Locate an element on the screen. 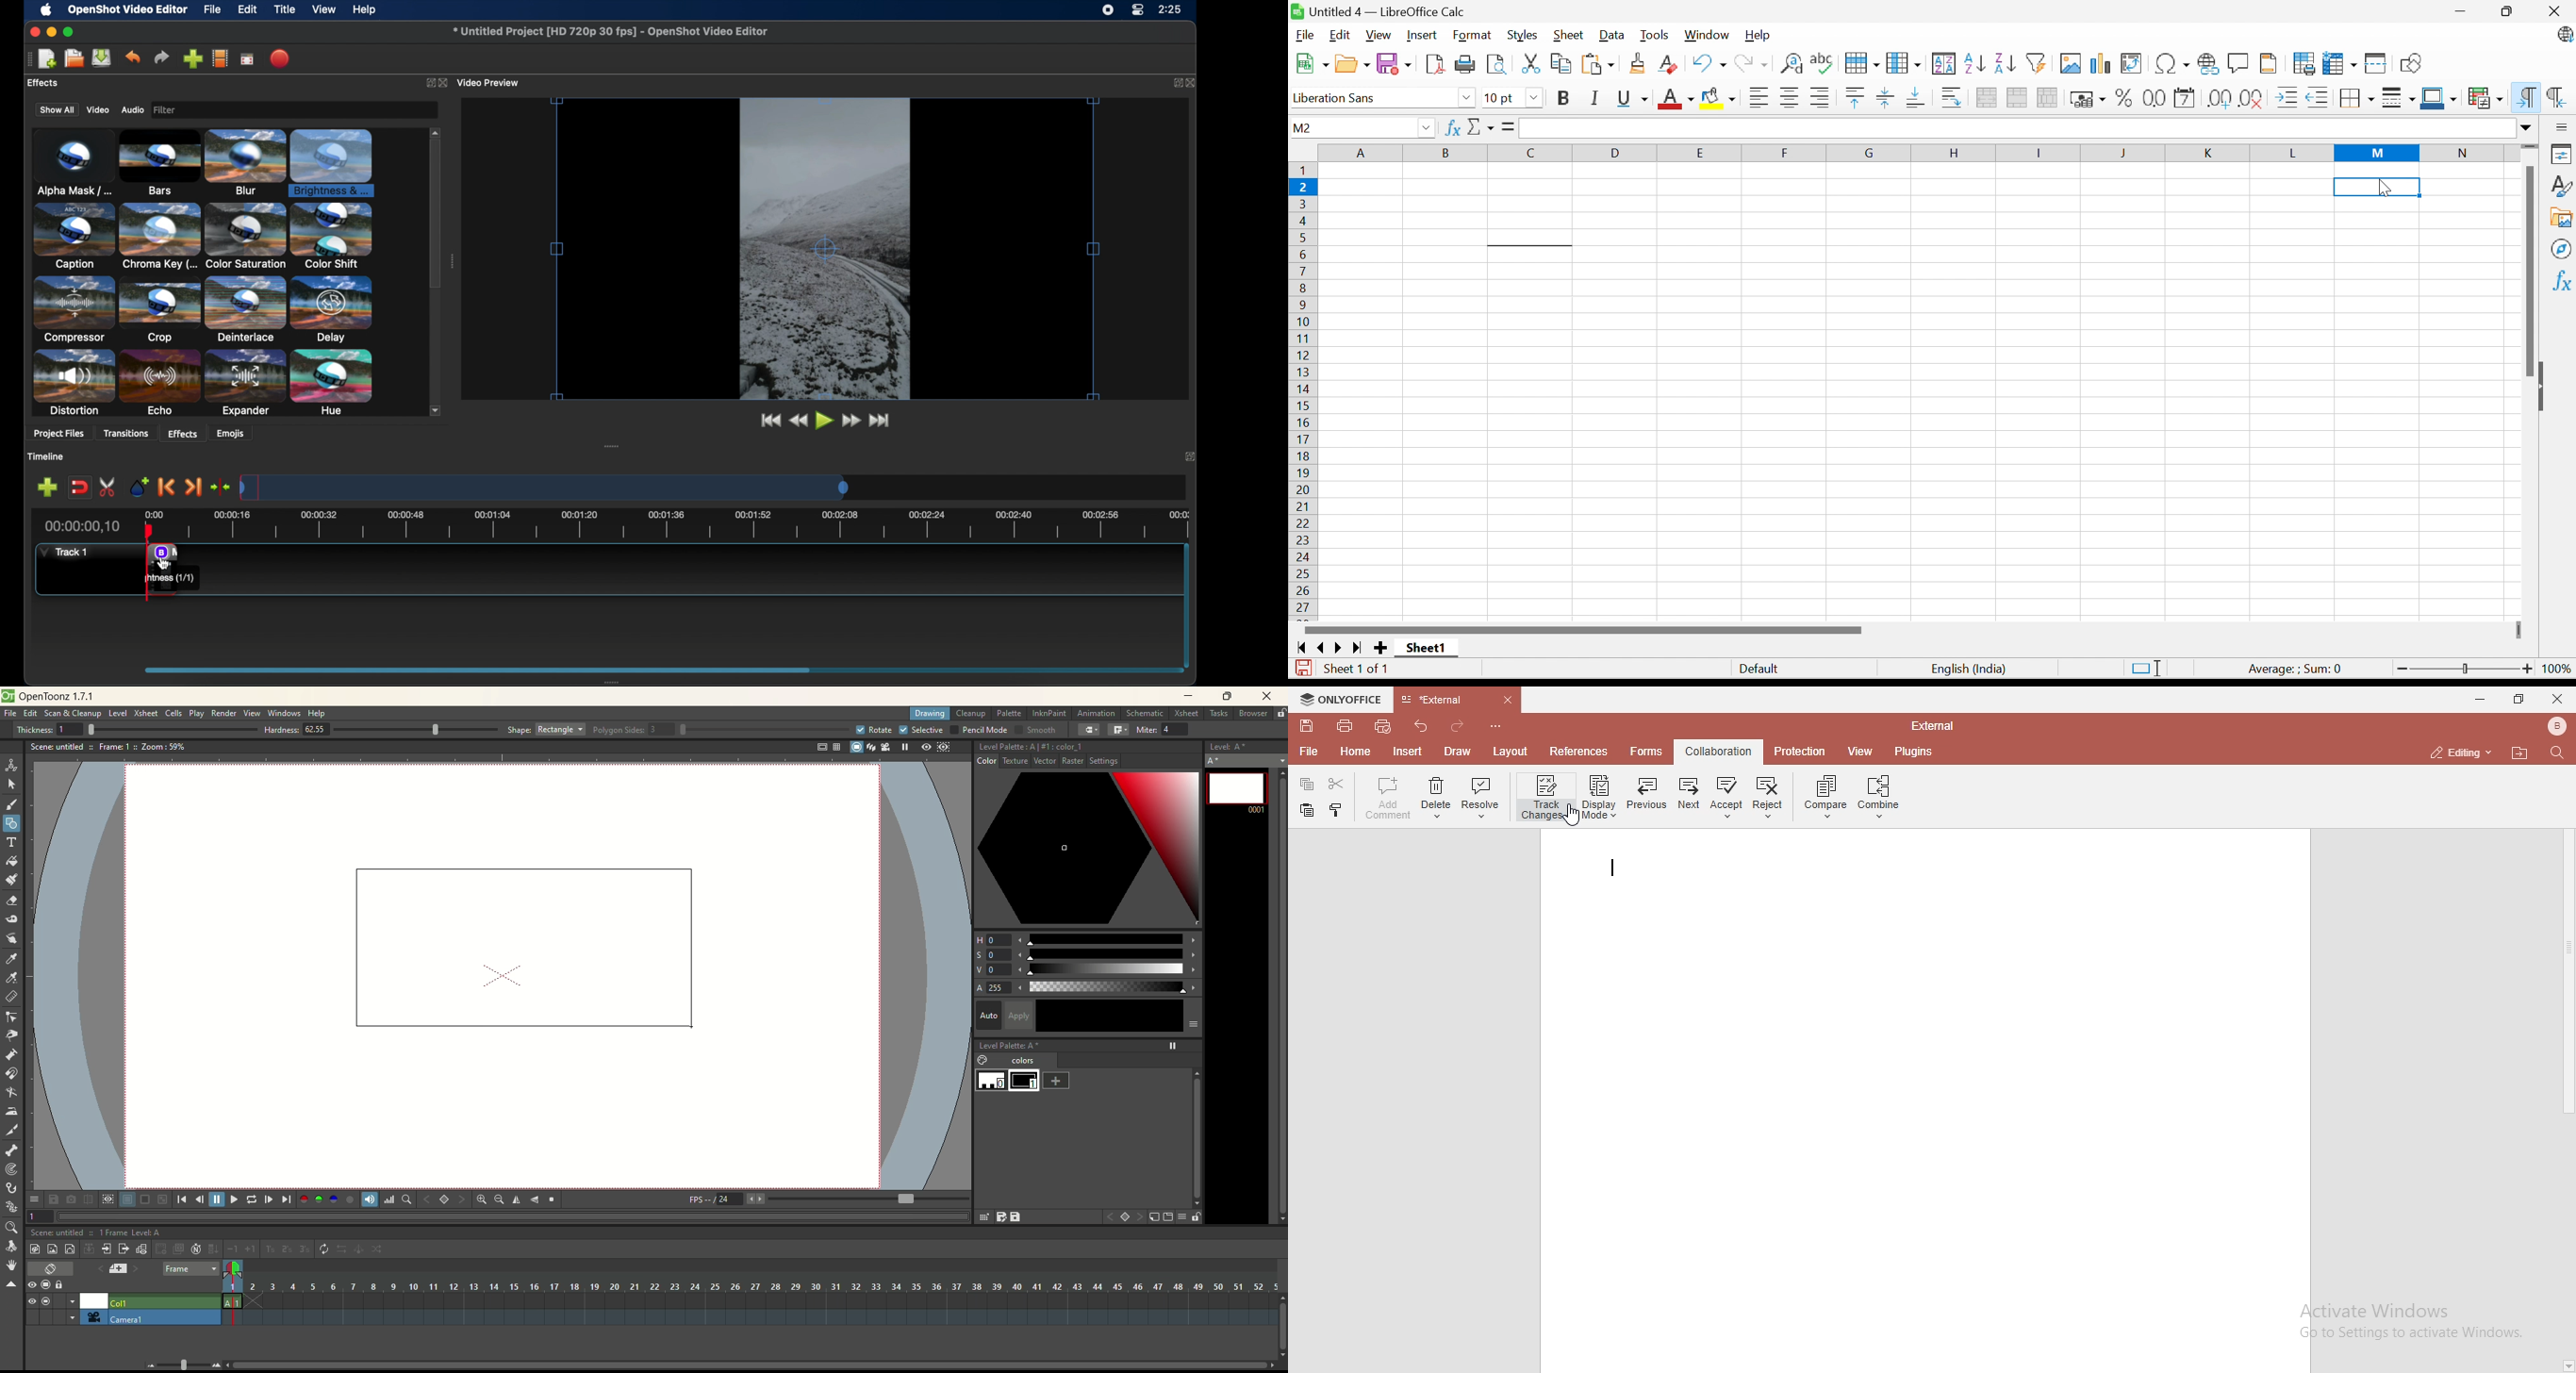  Cone formatting is located at coordinates (1639, 64).